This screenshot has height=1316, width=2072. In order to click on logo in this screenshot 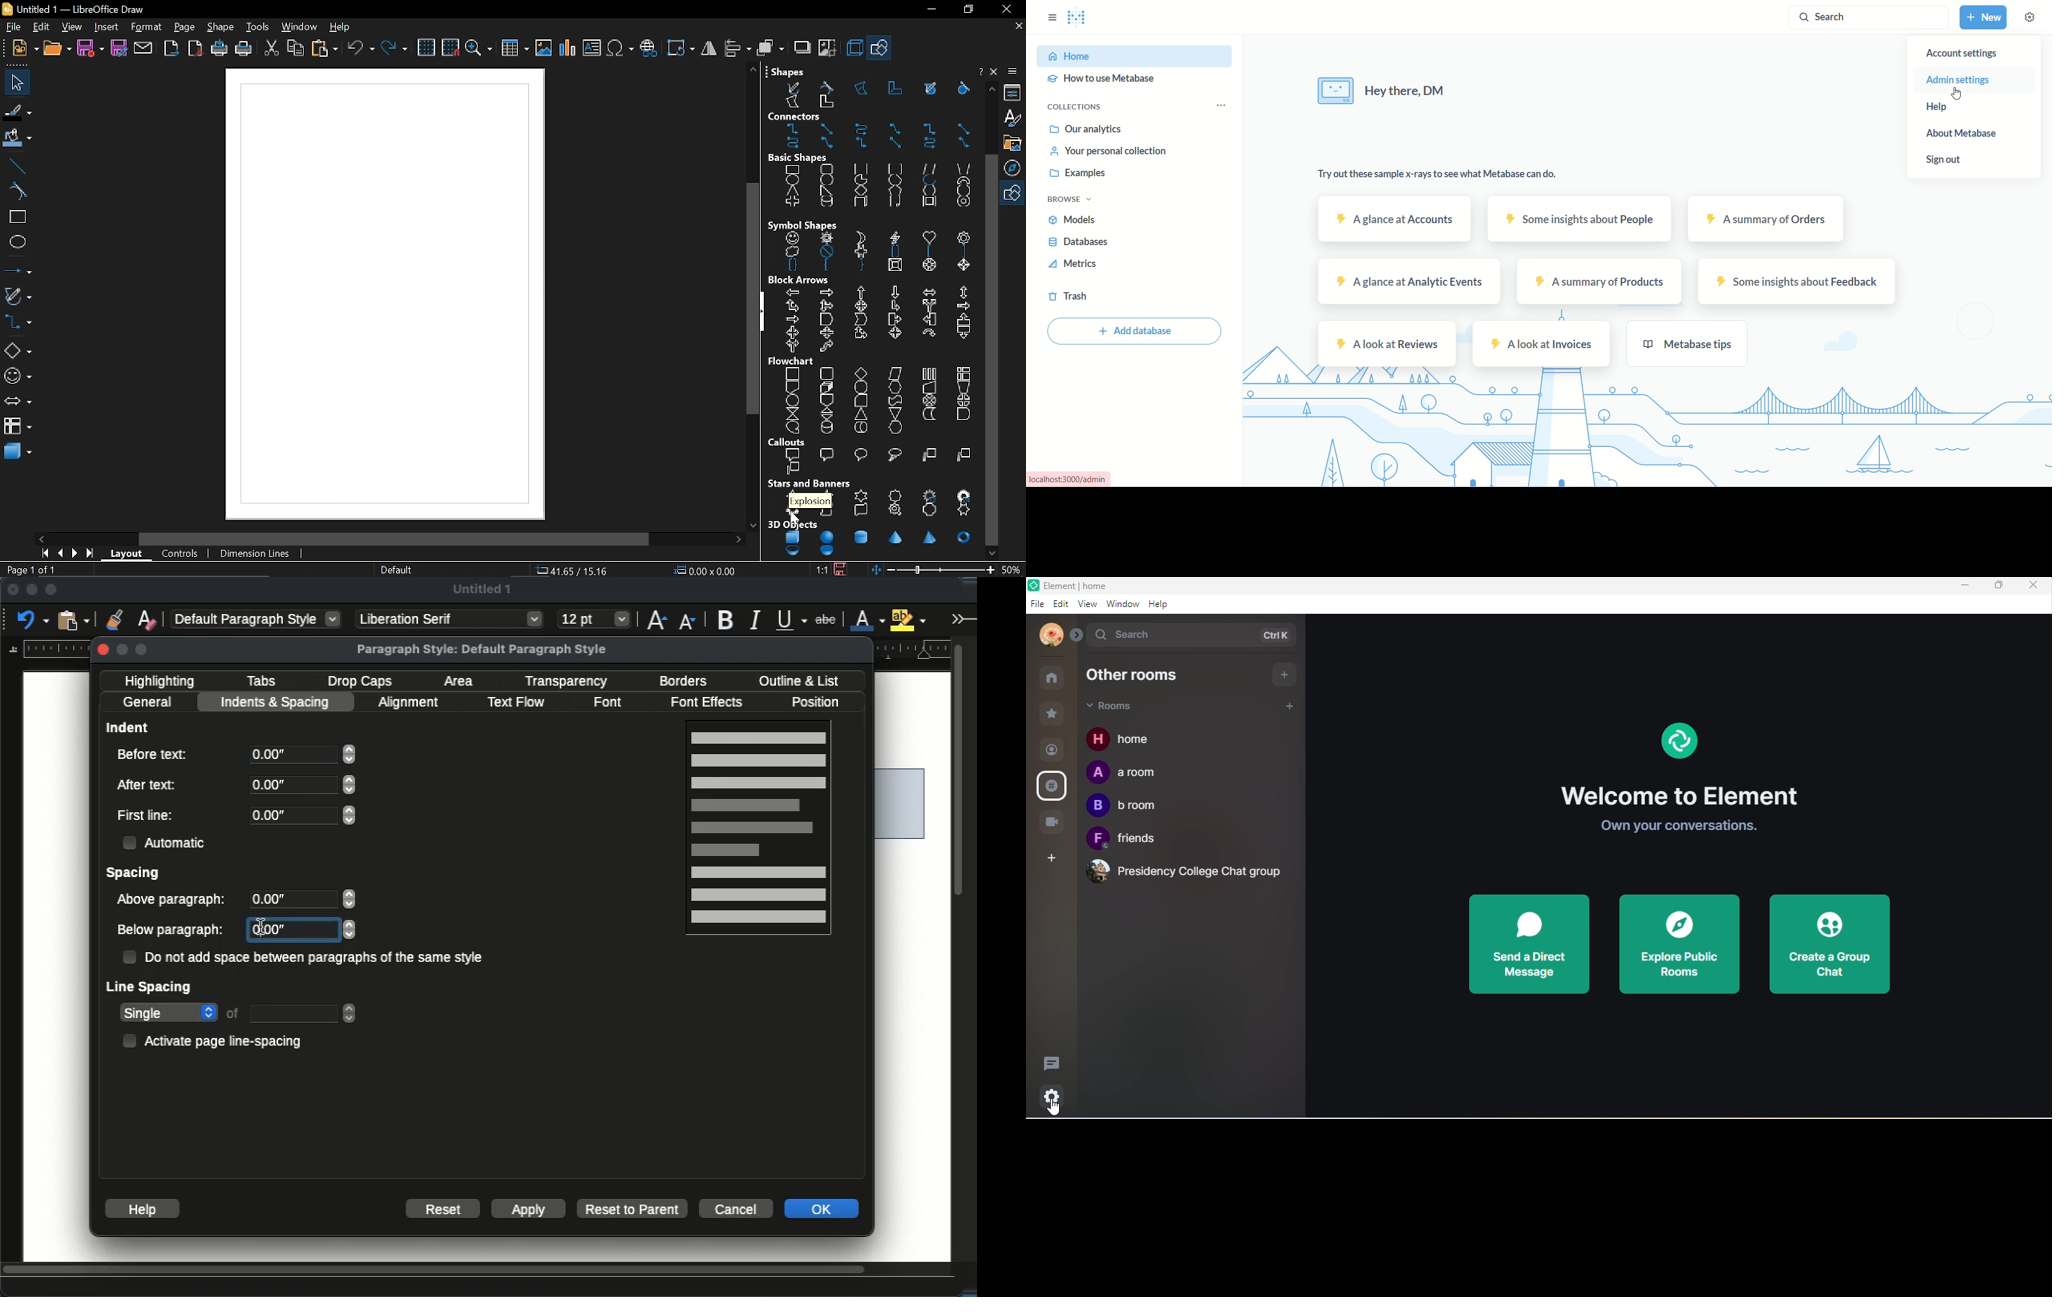, I will do `click(1034, 586)`.